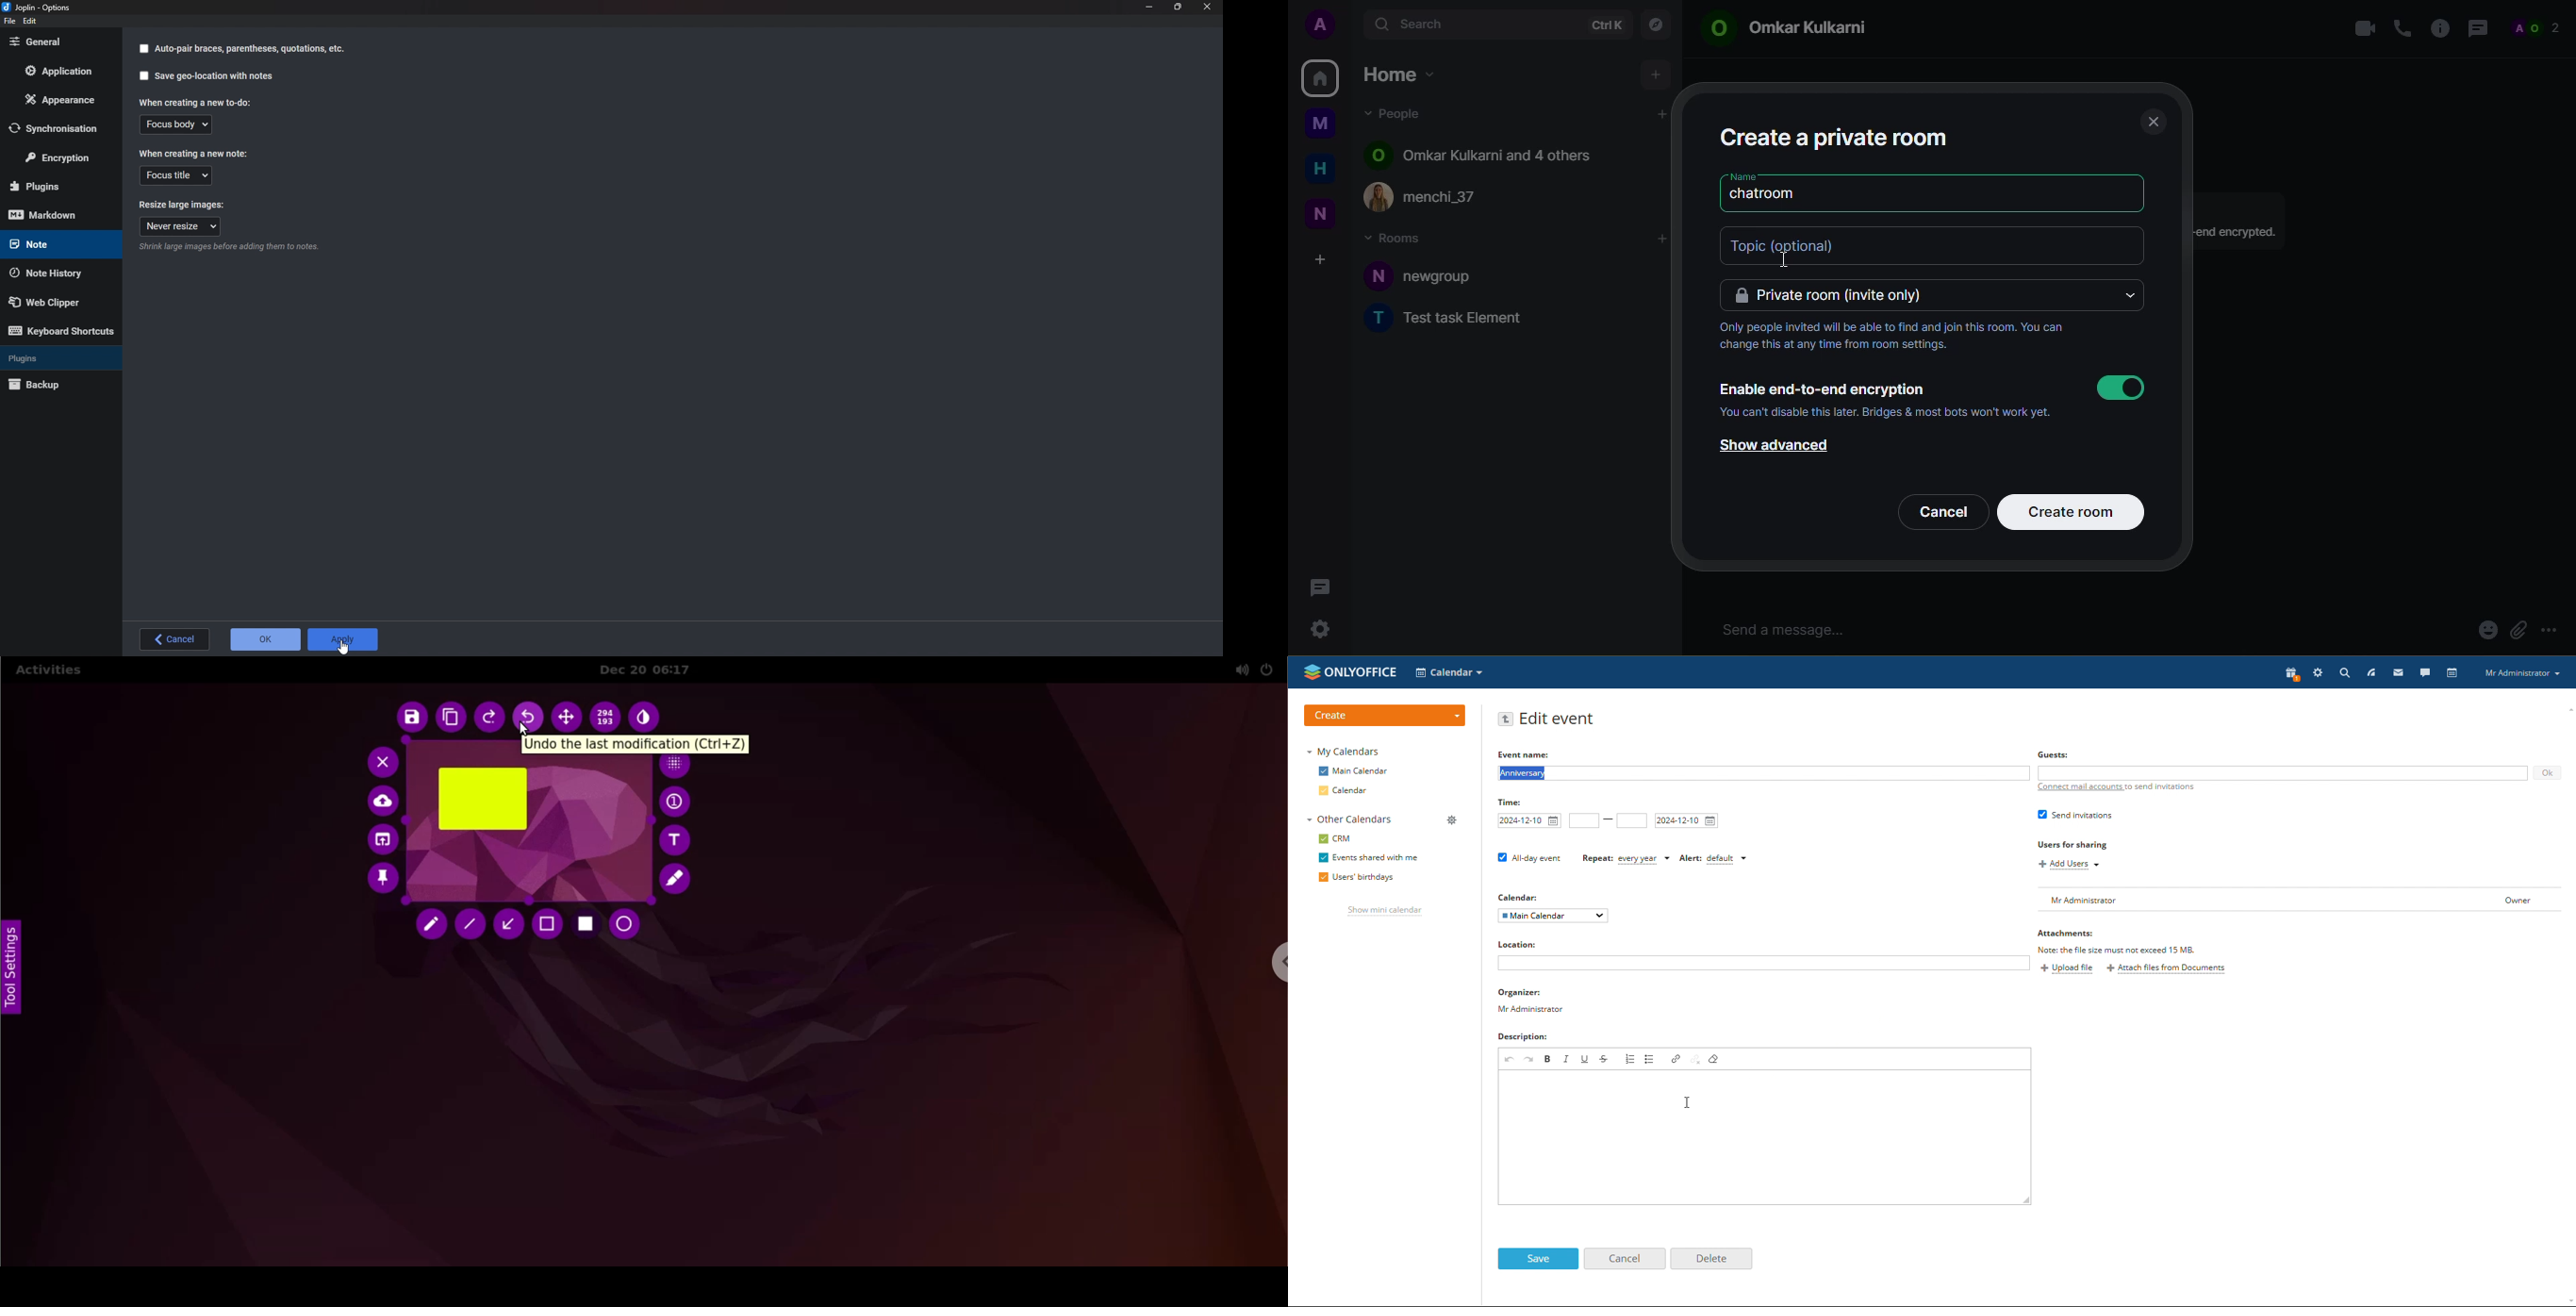 Image resolution: width=2576 pixels, height=1316 pixels. I want to click on Save Geolocation with notes, so click(204, 78).